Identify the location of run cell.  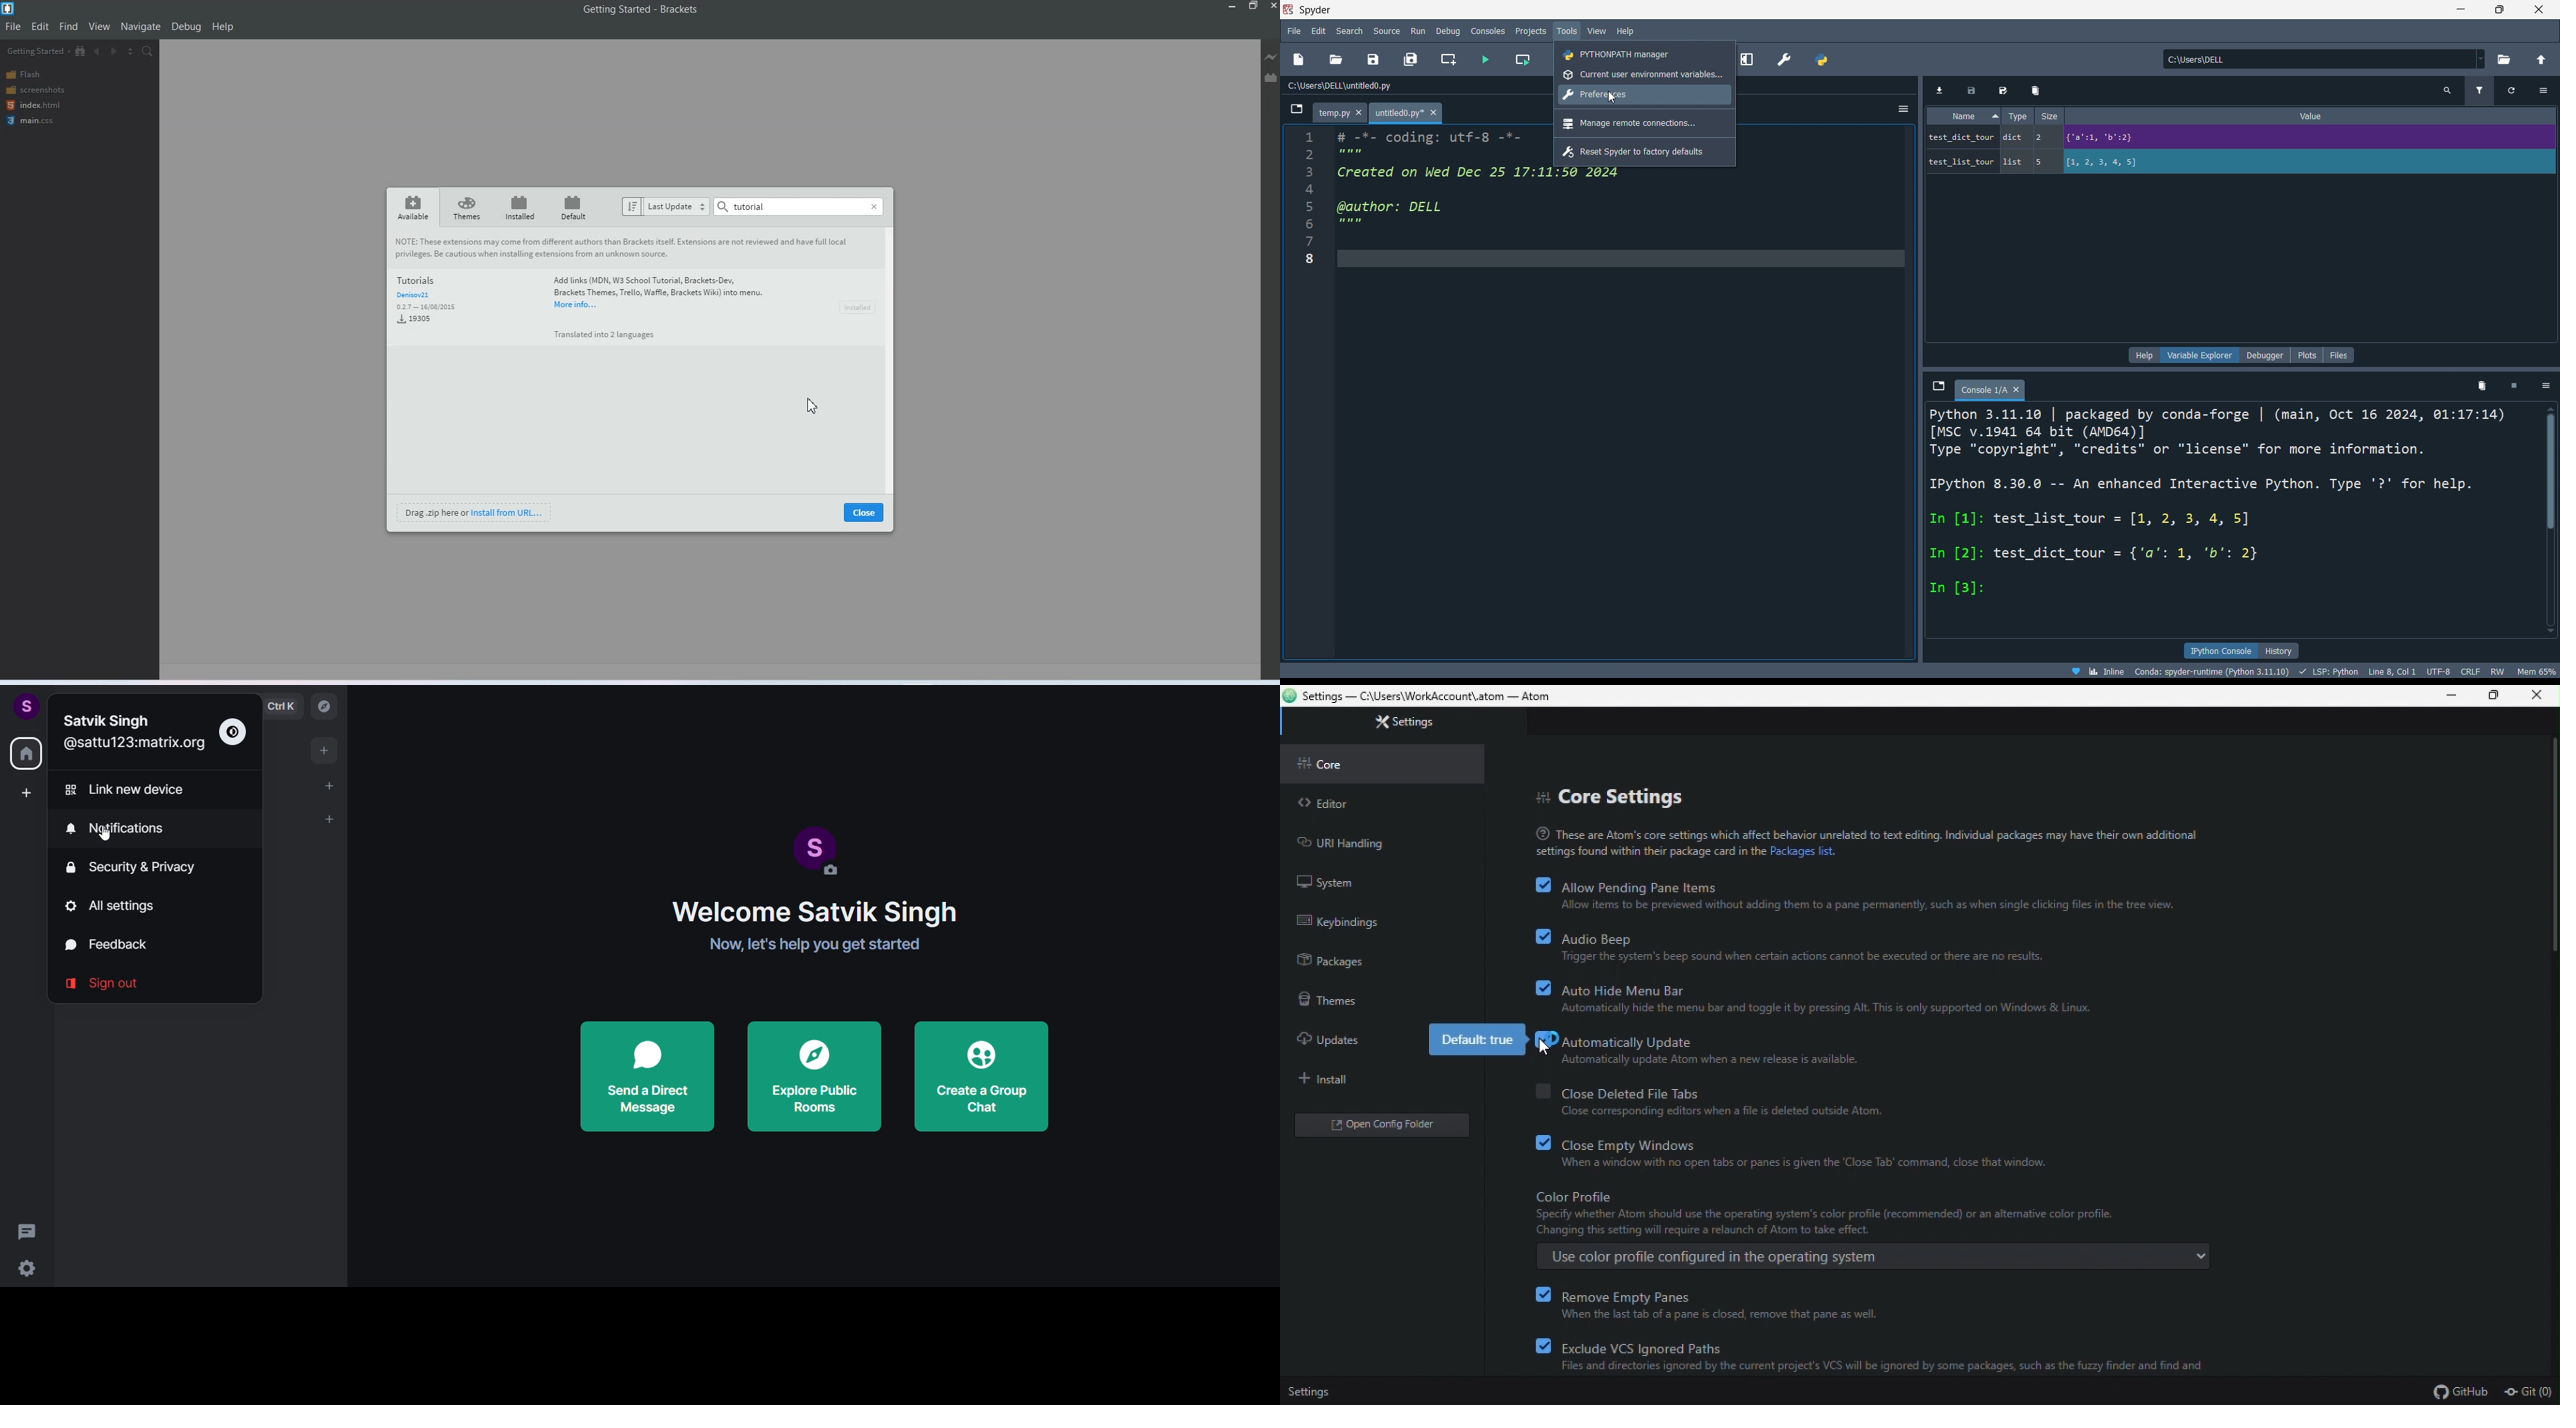
(1525, 59).